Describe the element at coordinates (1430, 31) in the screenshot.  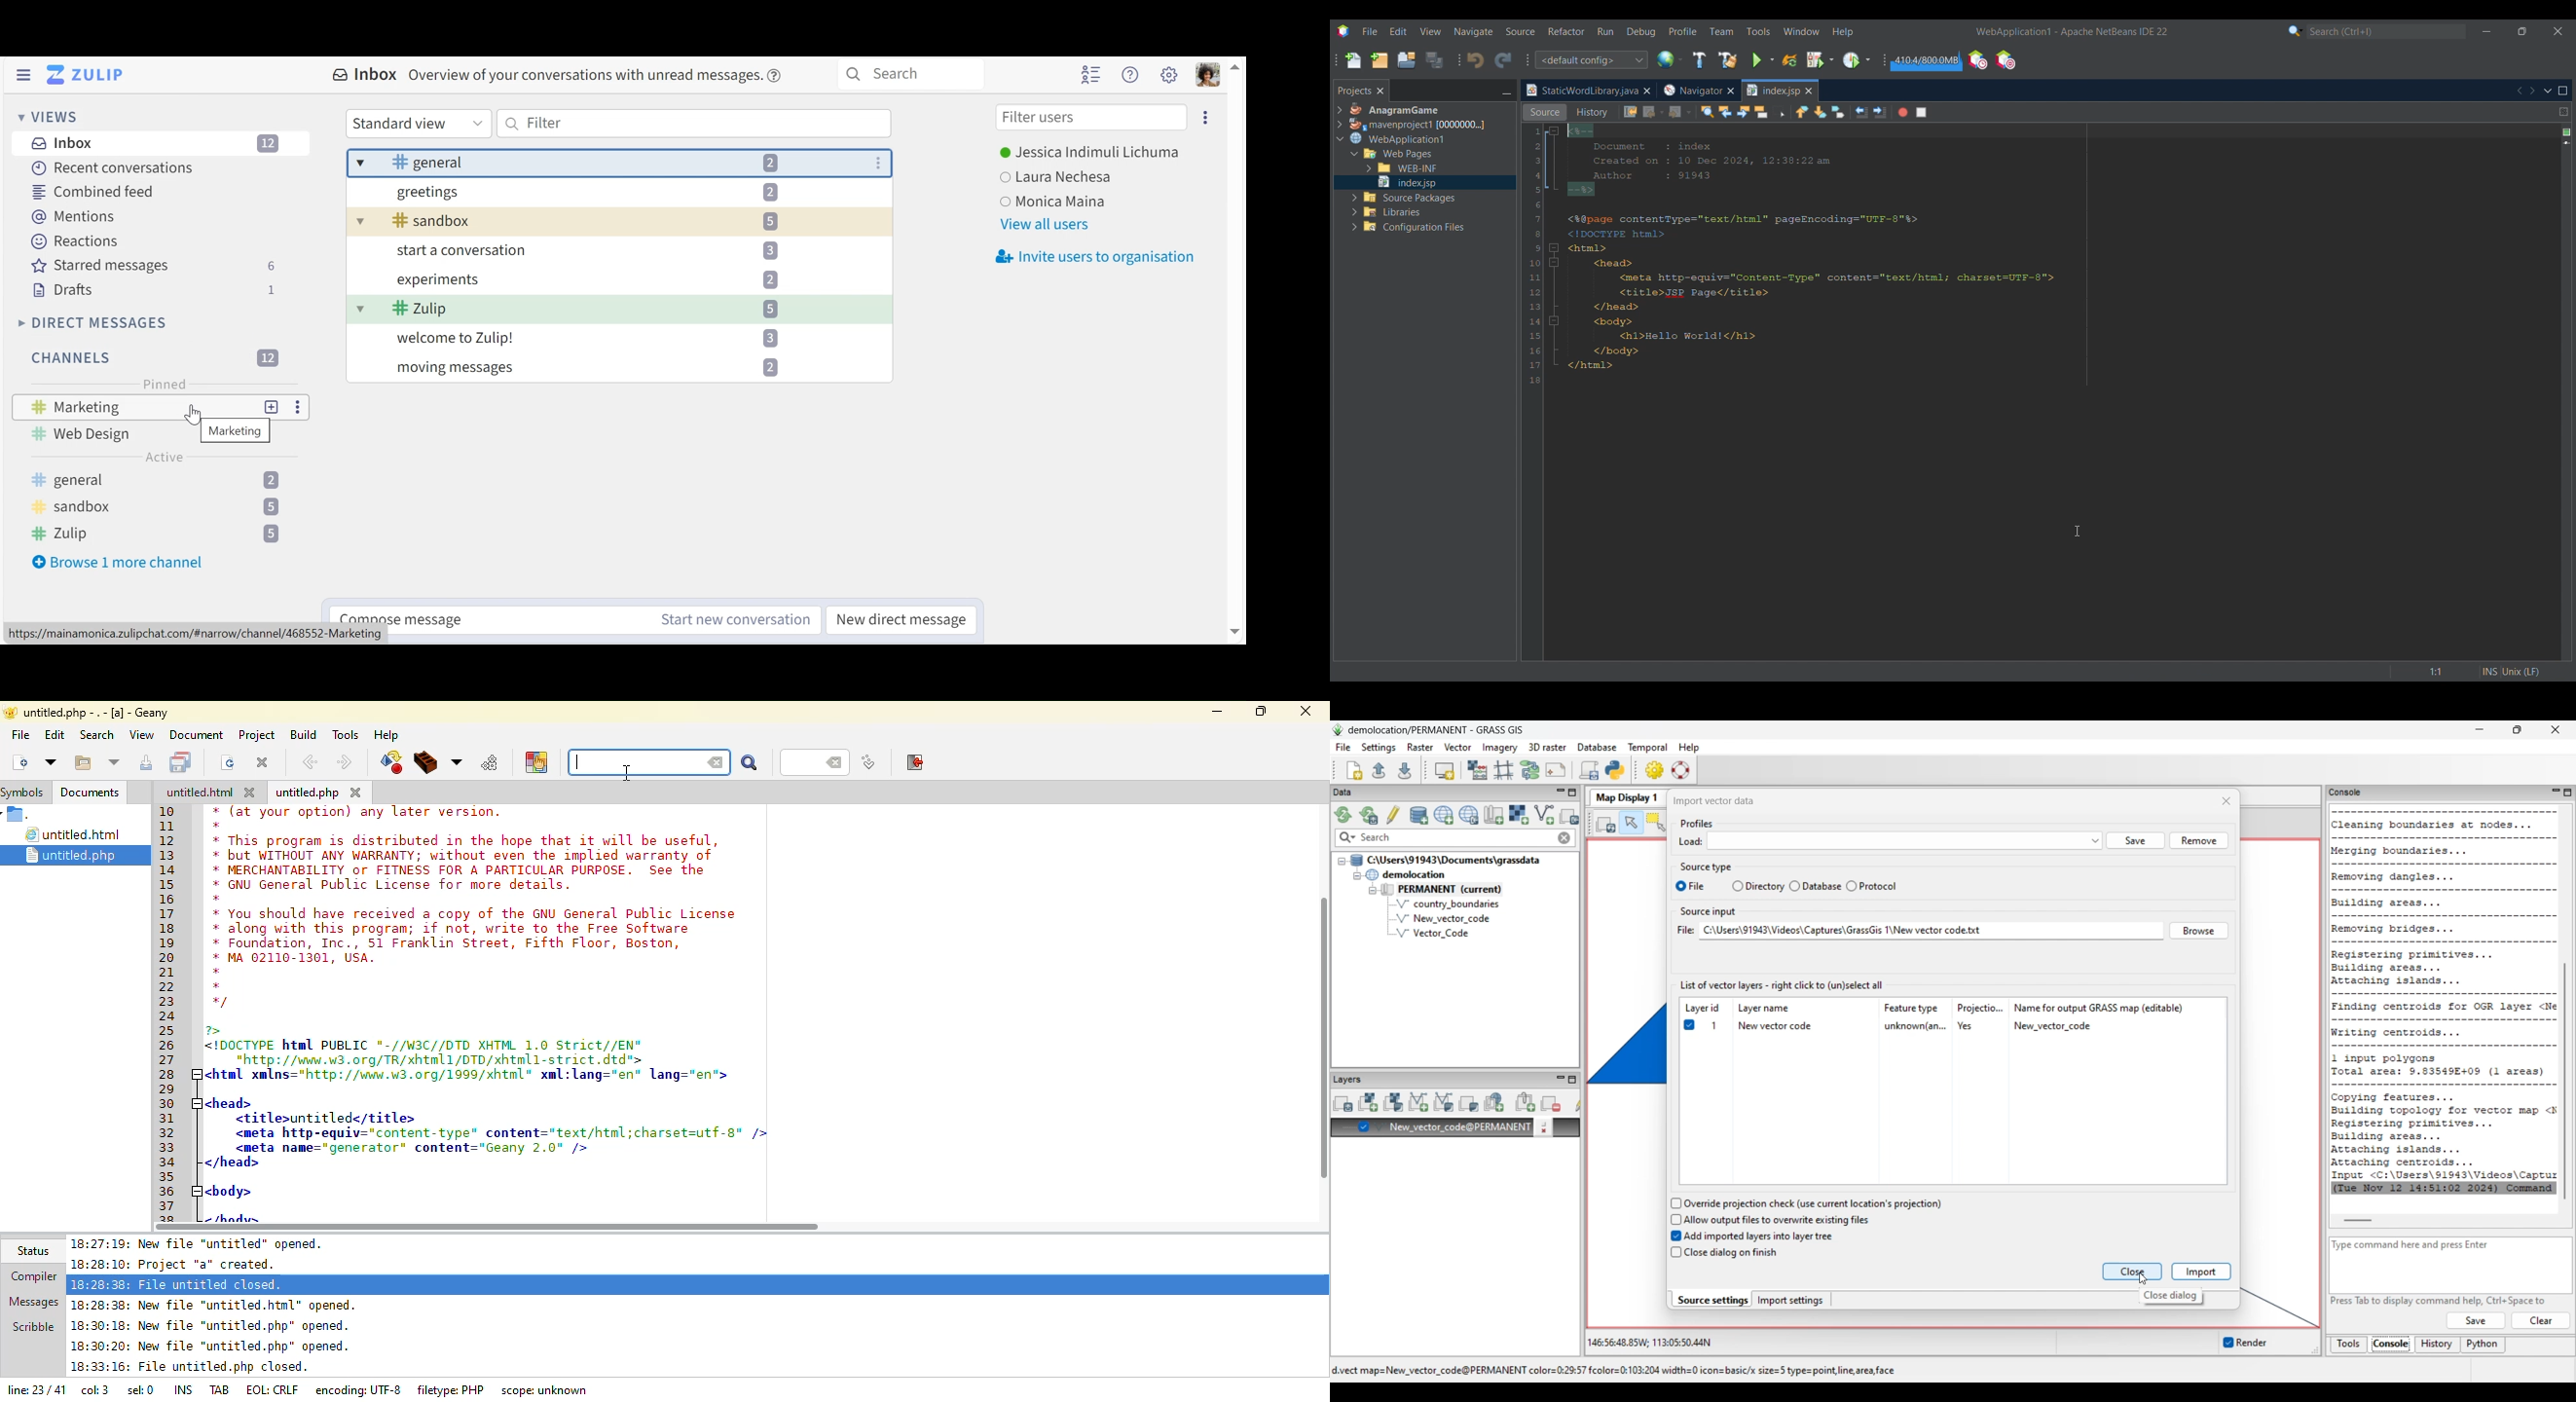
I see `View menu` at that location.